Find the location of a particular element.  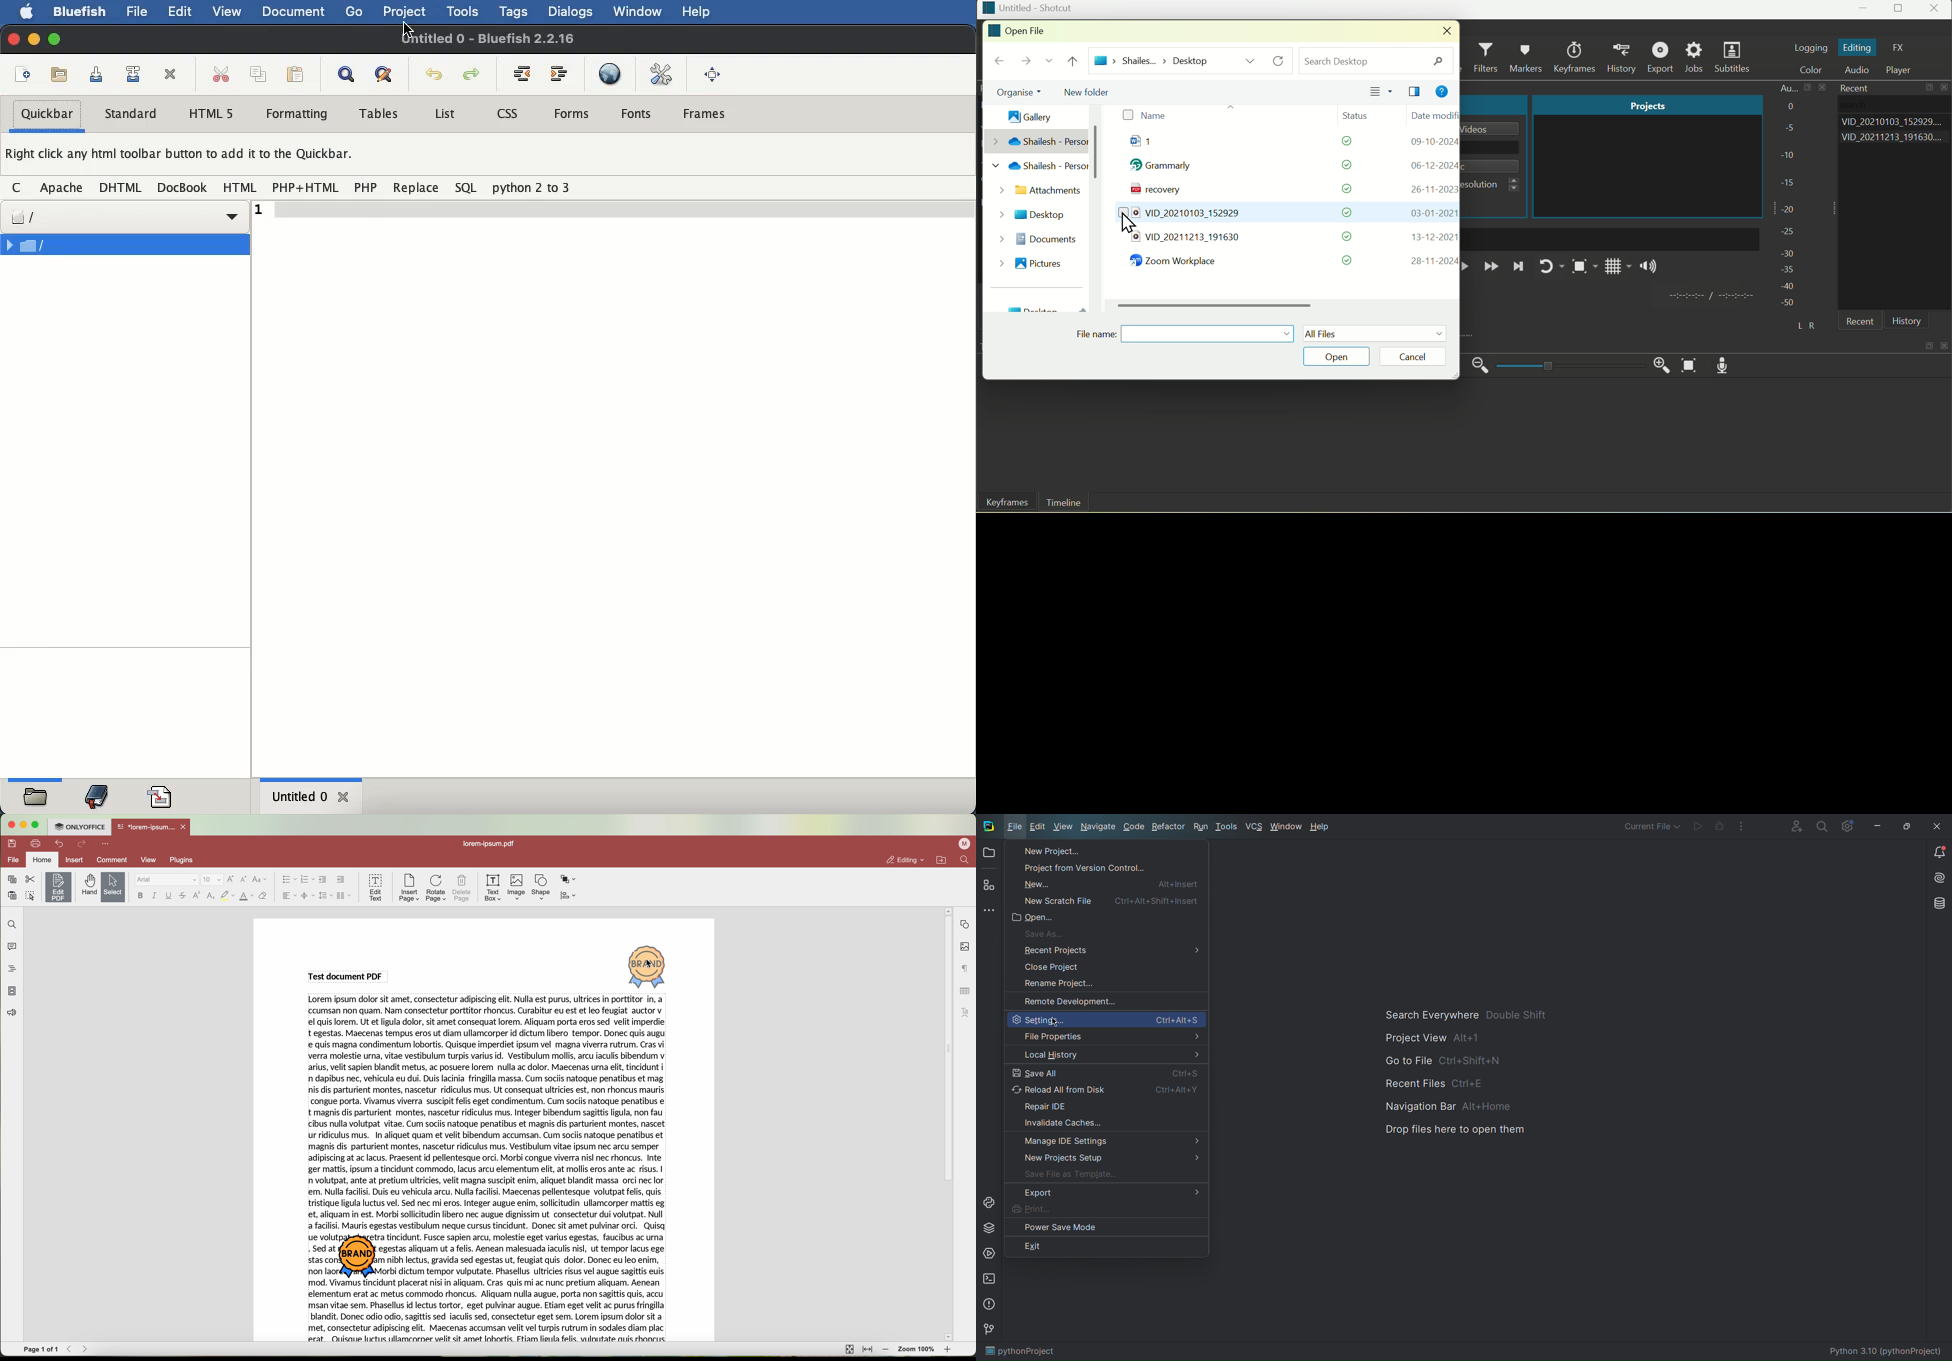

status is located at coordinates (1341, 189).